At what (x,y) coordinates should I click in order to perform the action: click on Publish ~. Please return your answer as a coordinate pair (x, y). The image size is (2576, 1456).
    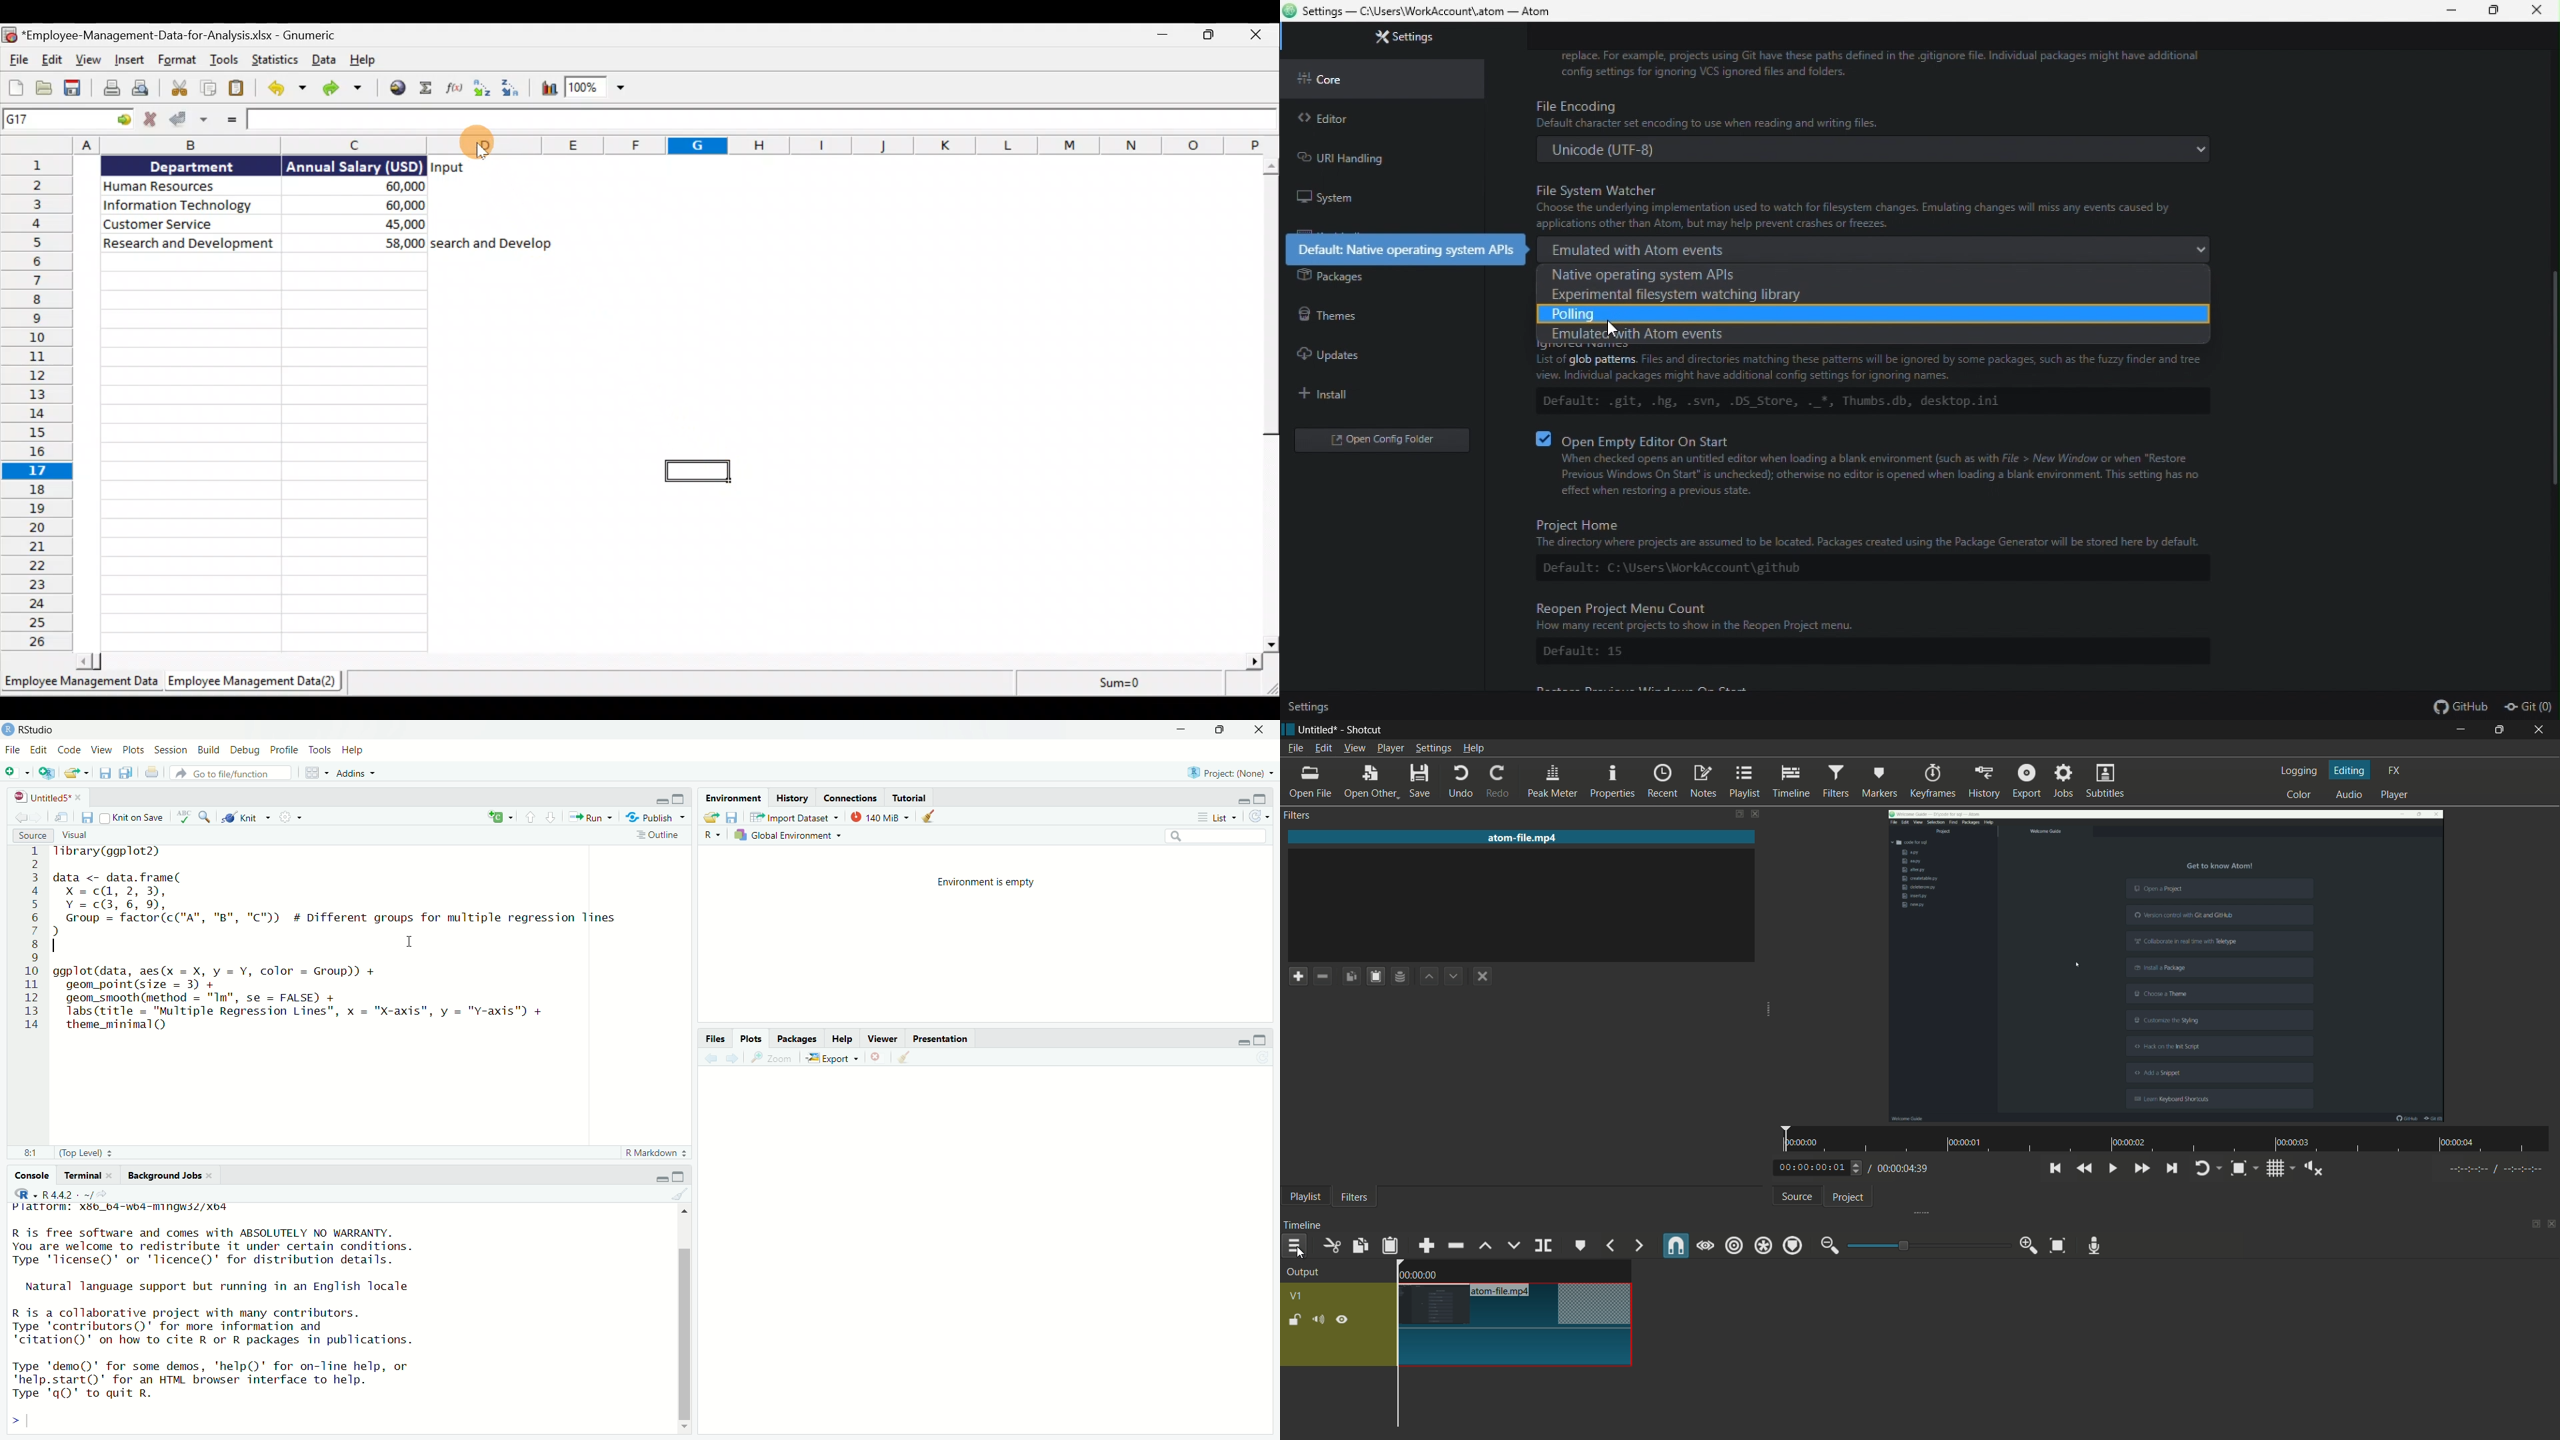
    Looking at the image, I should click on (656, 818).